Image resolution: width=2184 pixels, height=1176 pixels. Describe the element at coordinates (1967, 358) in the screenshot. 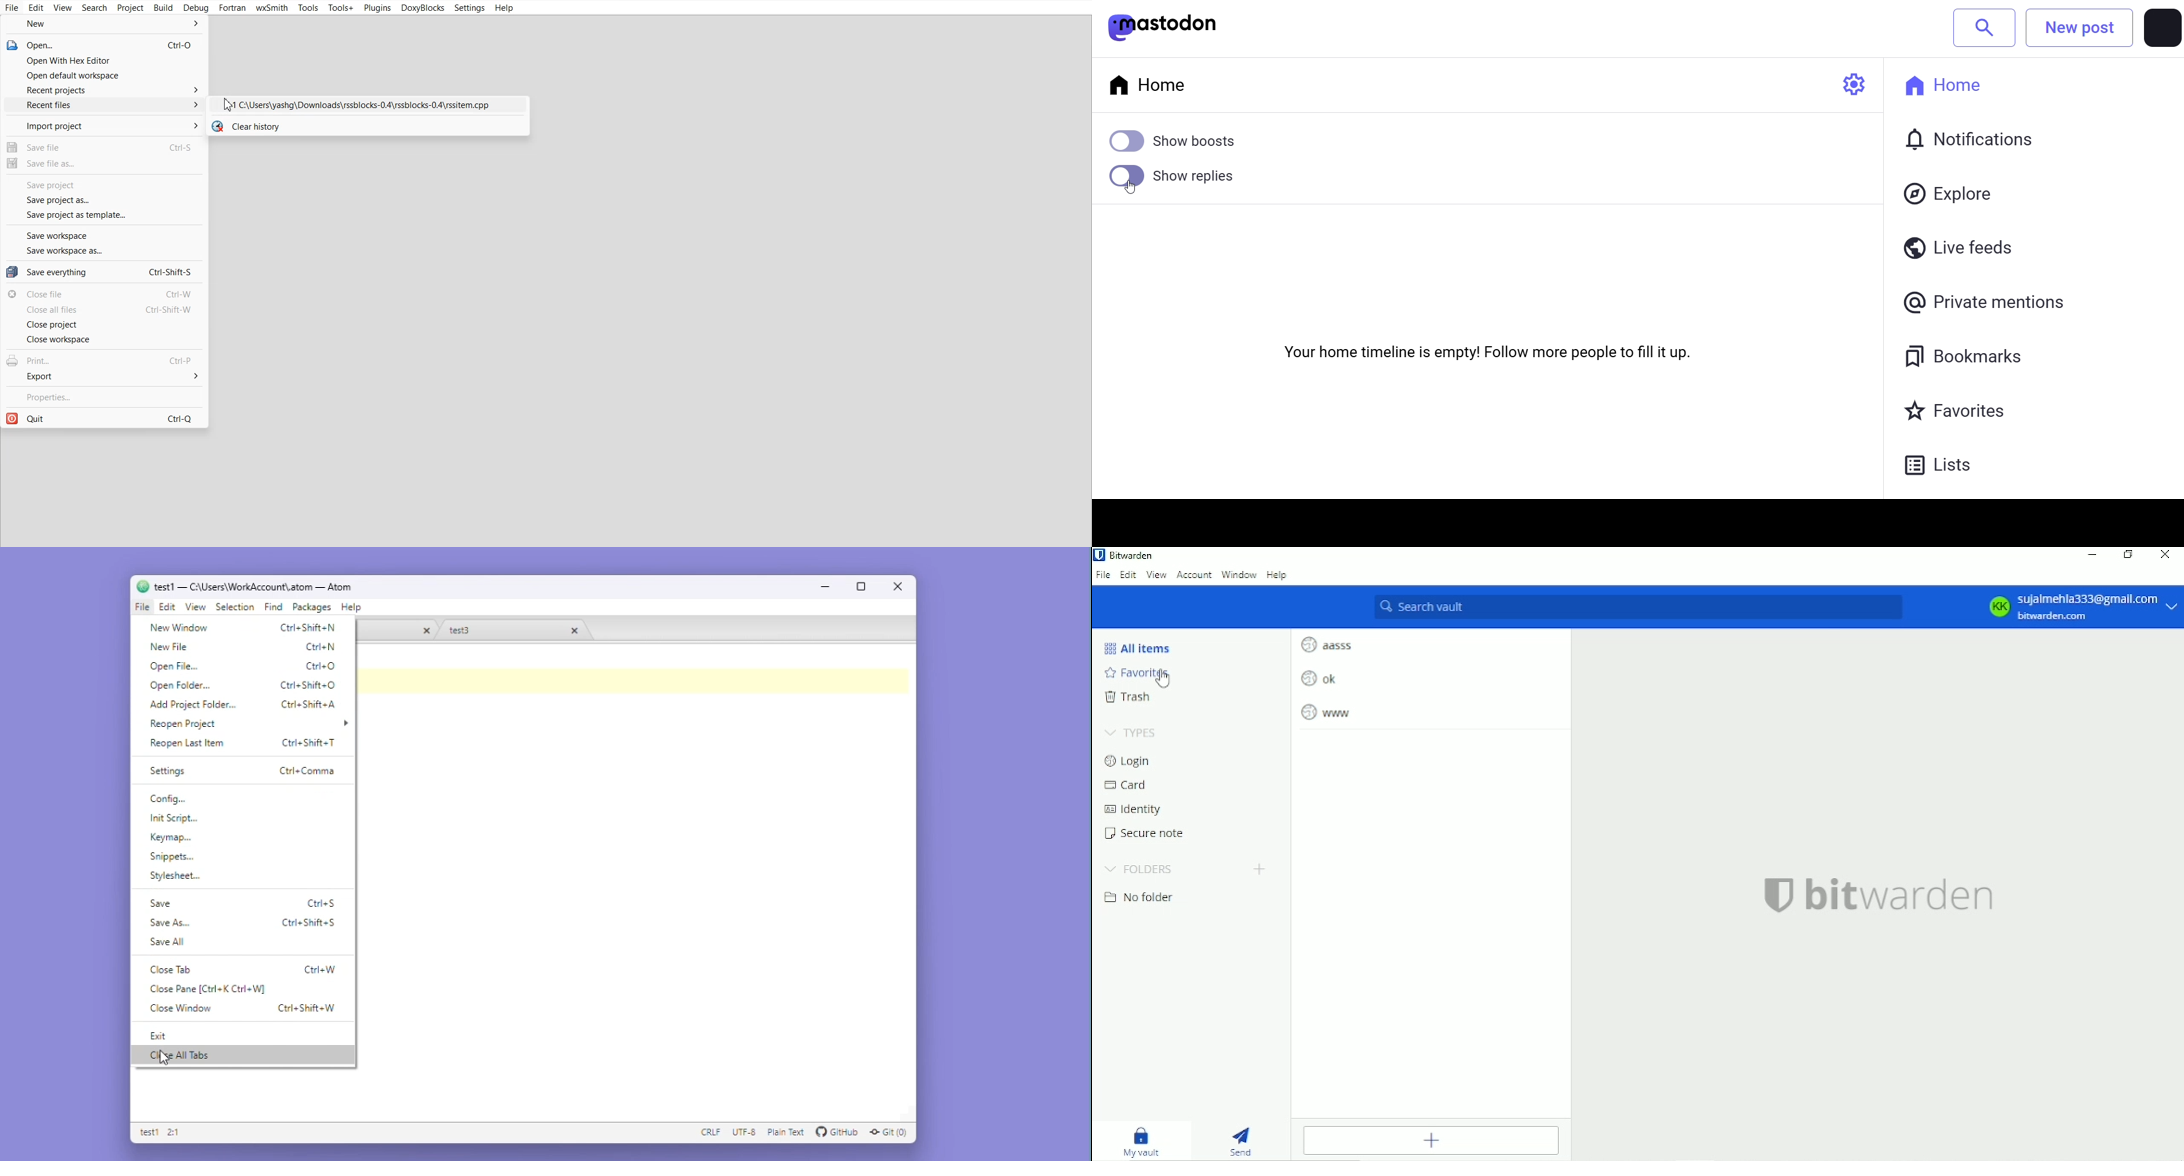

I see `bookmarks` at that location.